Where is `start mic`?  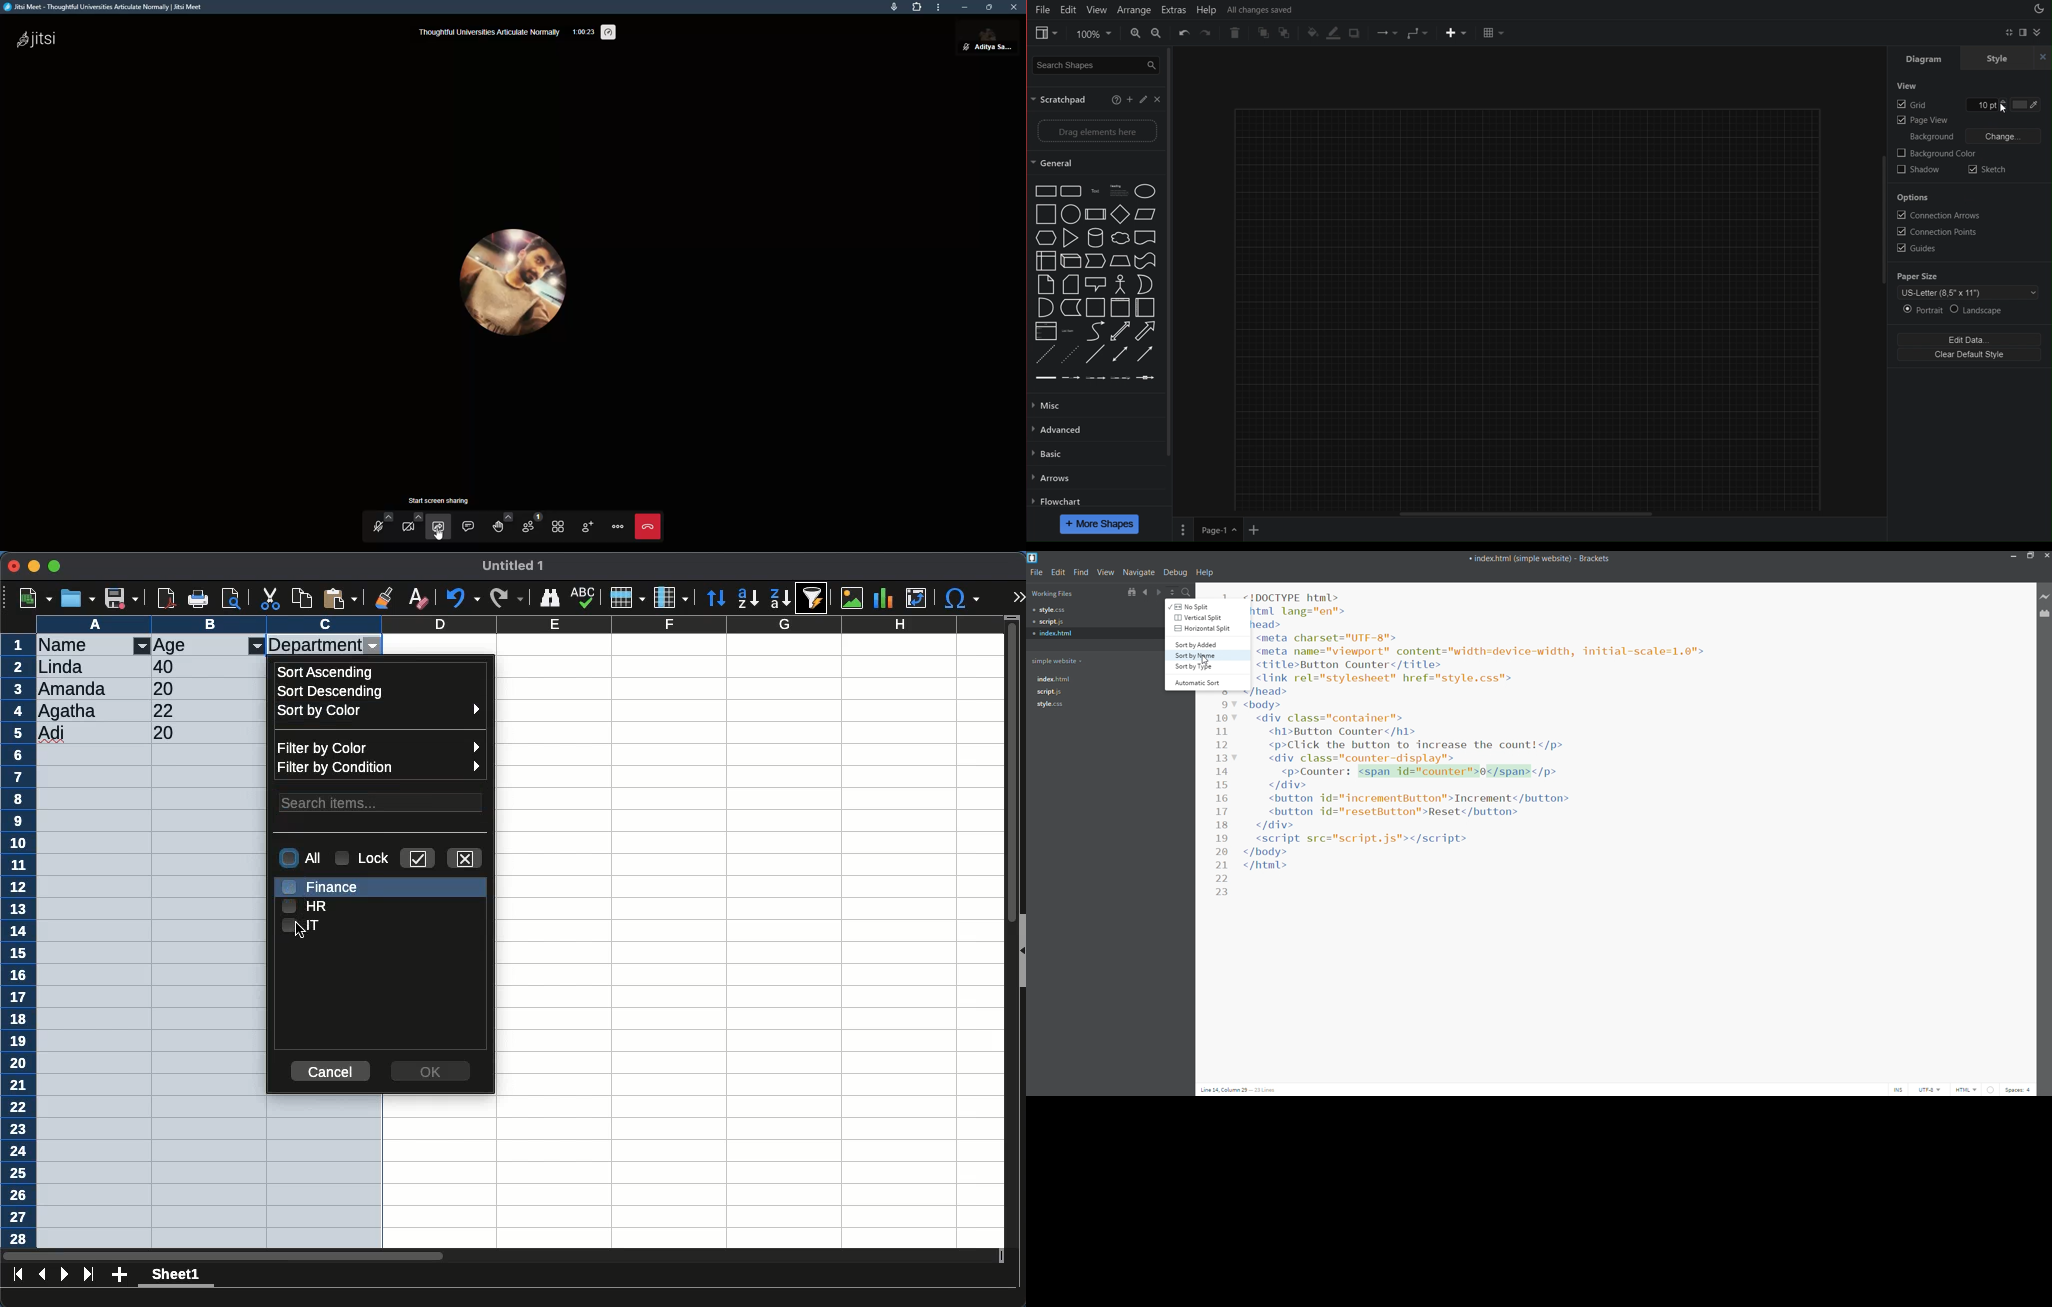
start mic is located at coordinates (379, 527).